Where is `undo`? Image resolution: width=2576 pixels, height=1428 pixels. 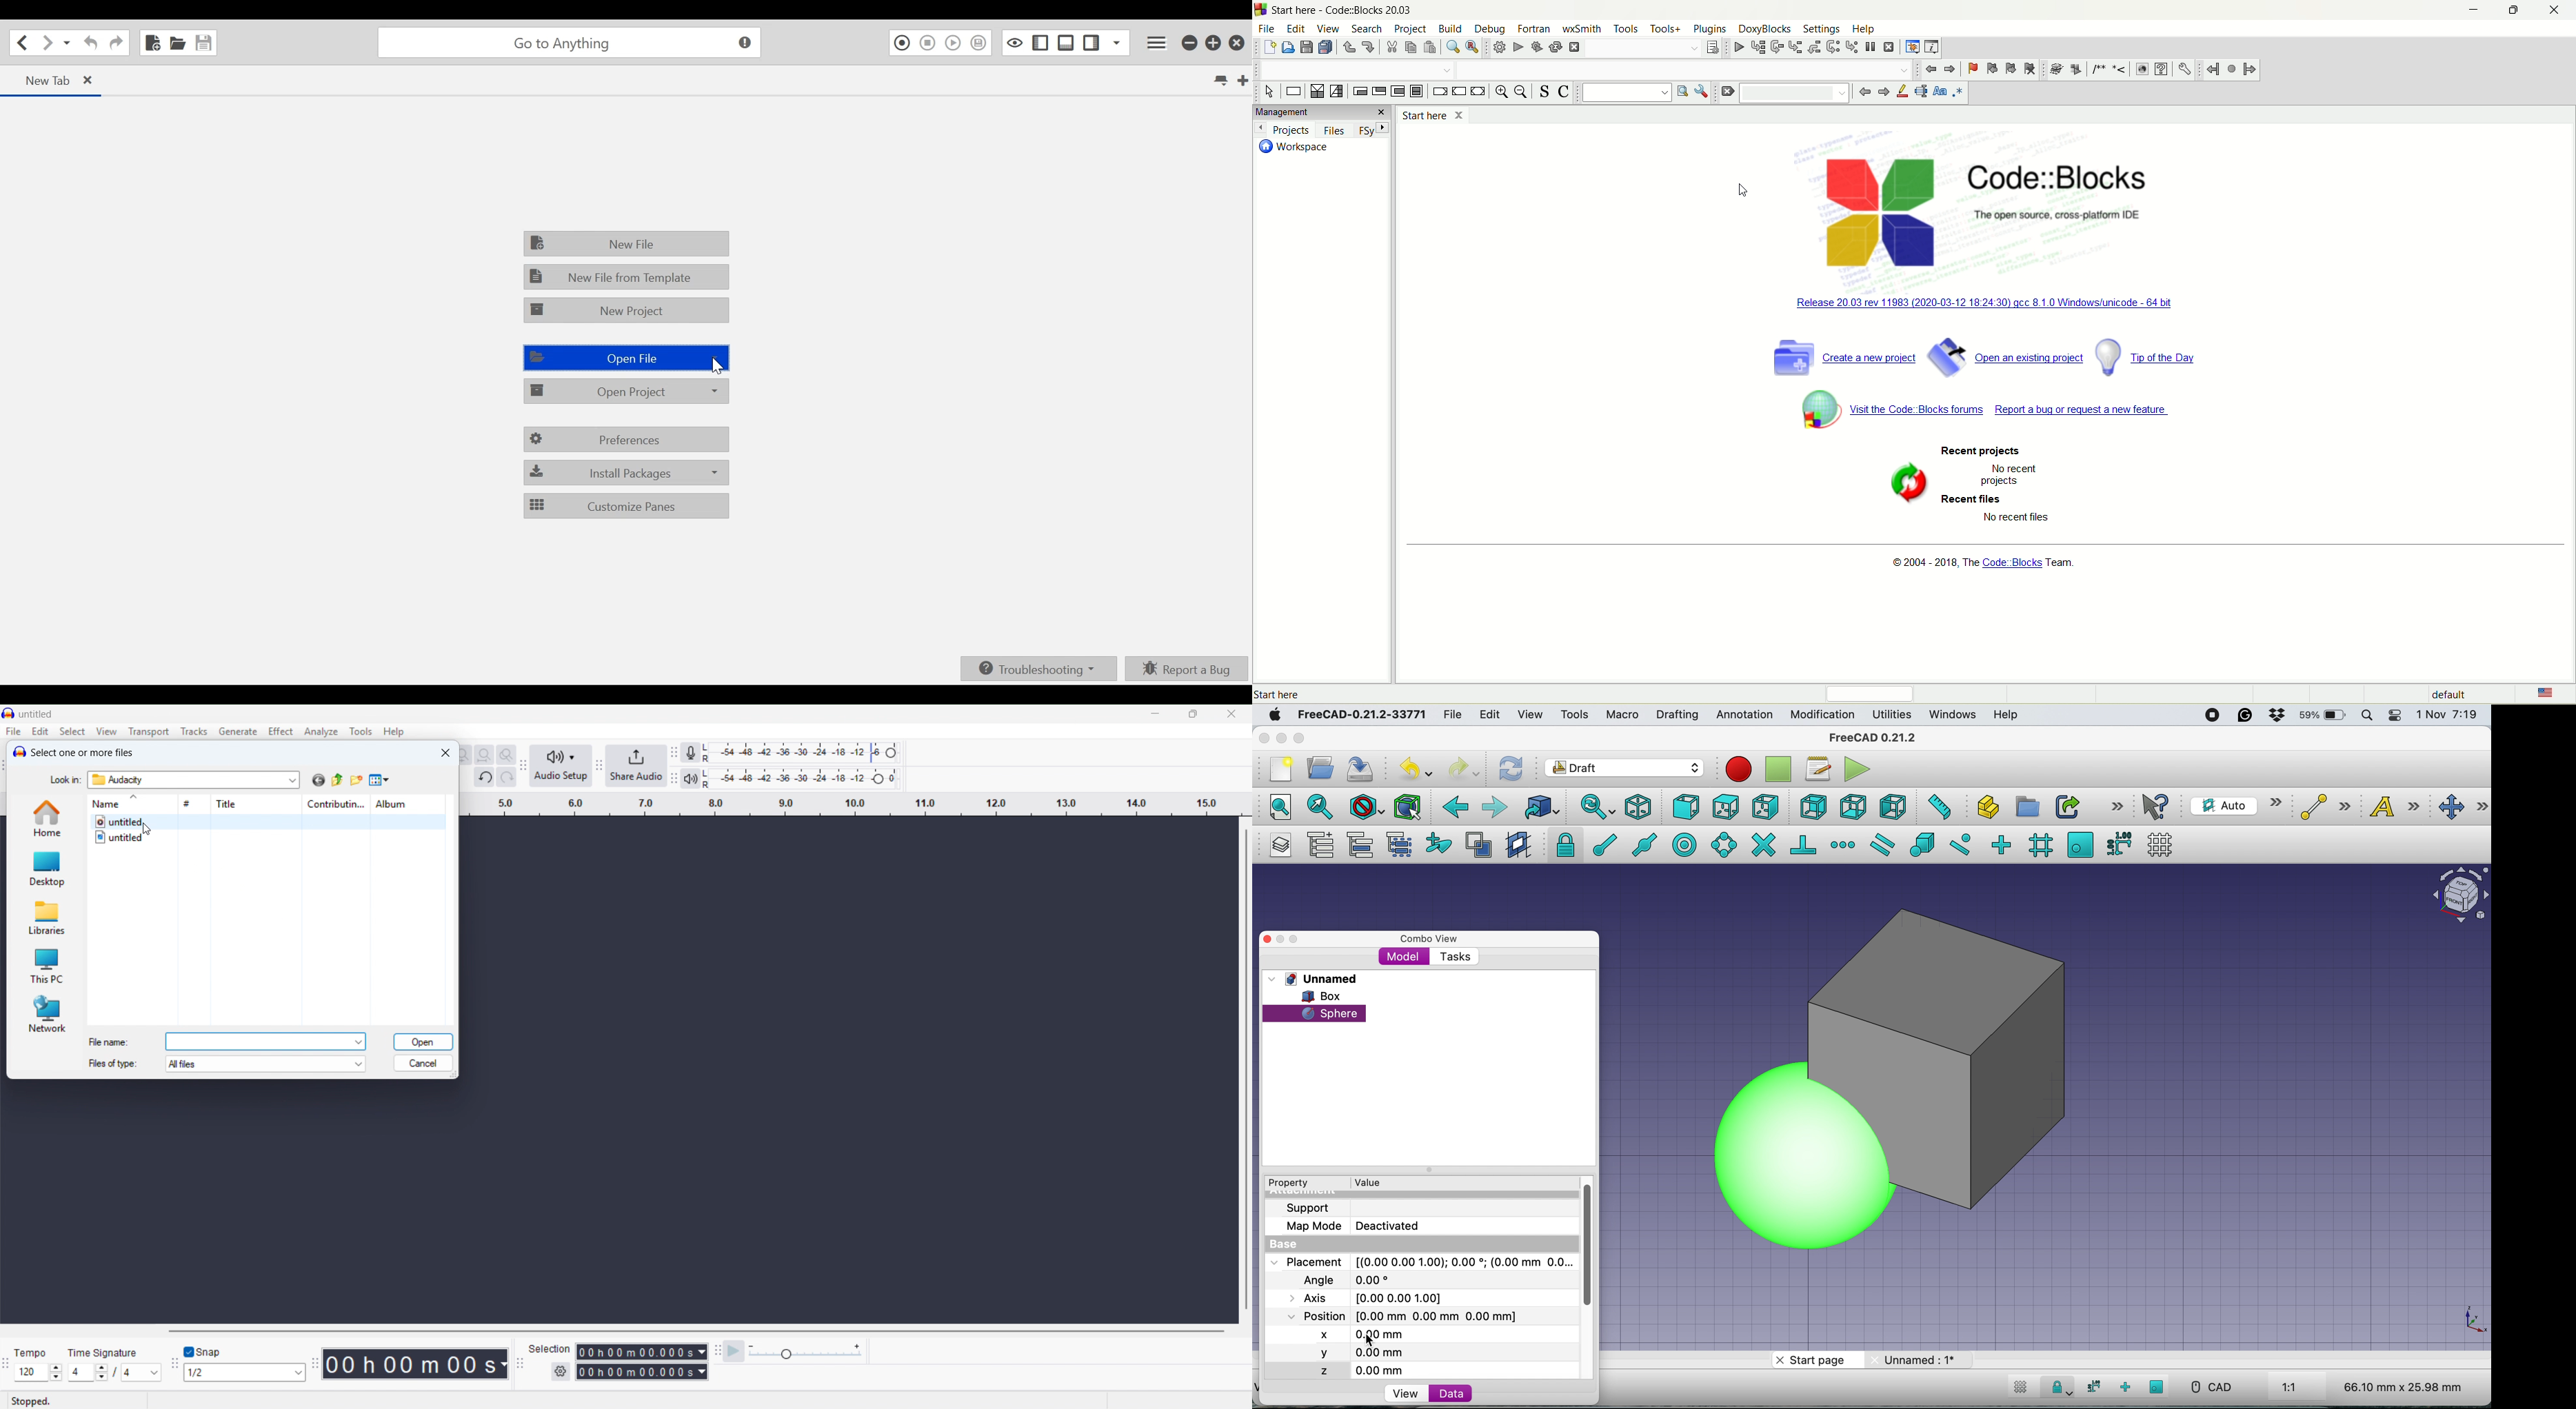 undo is located at coordinates (1418, 768).